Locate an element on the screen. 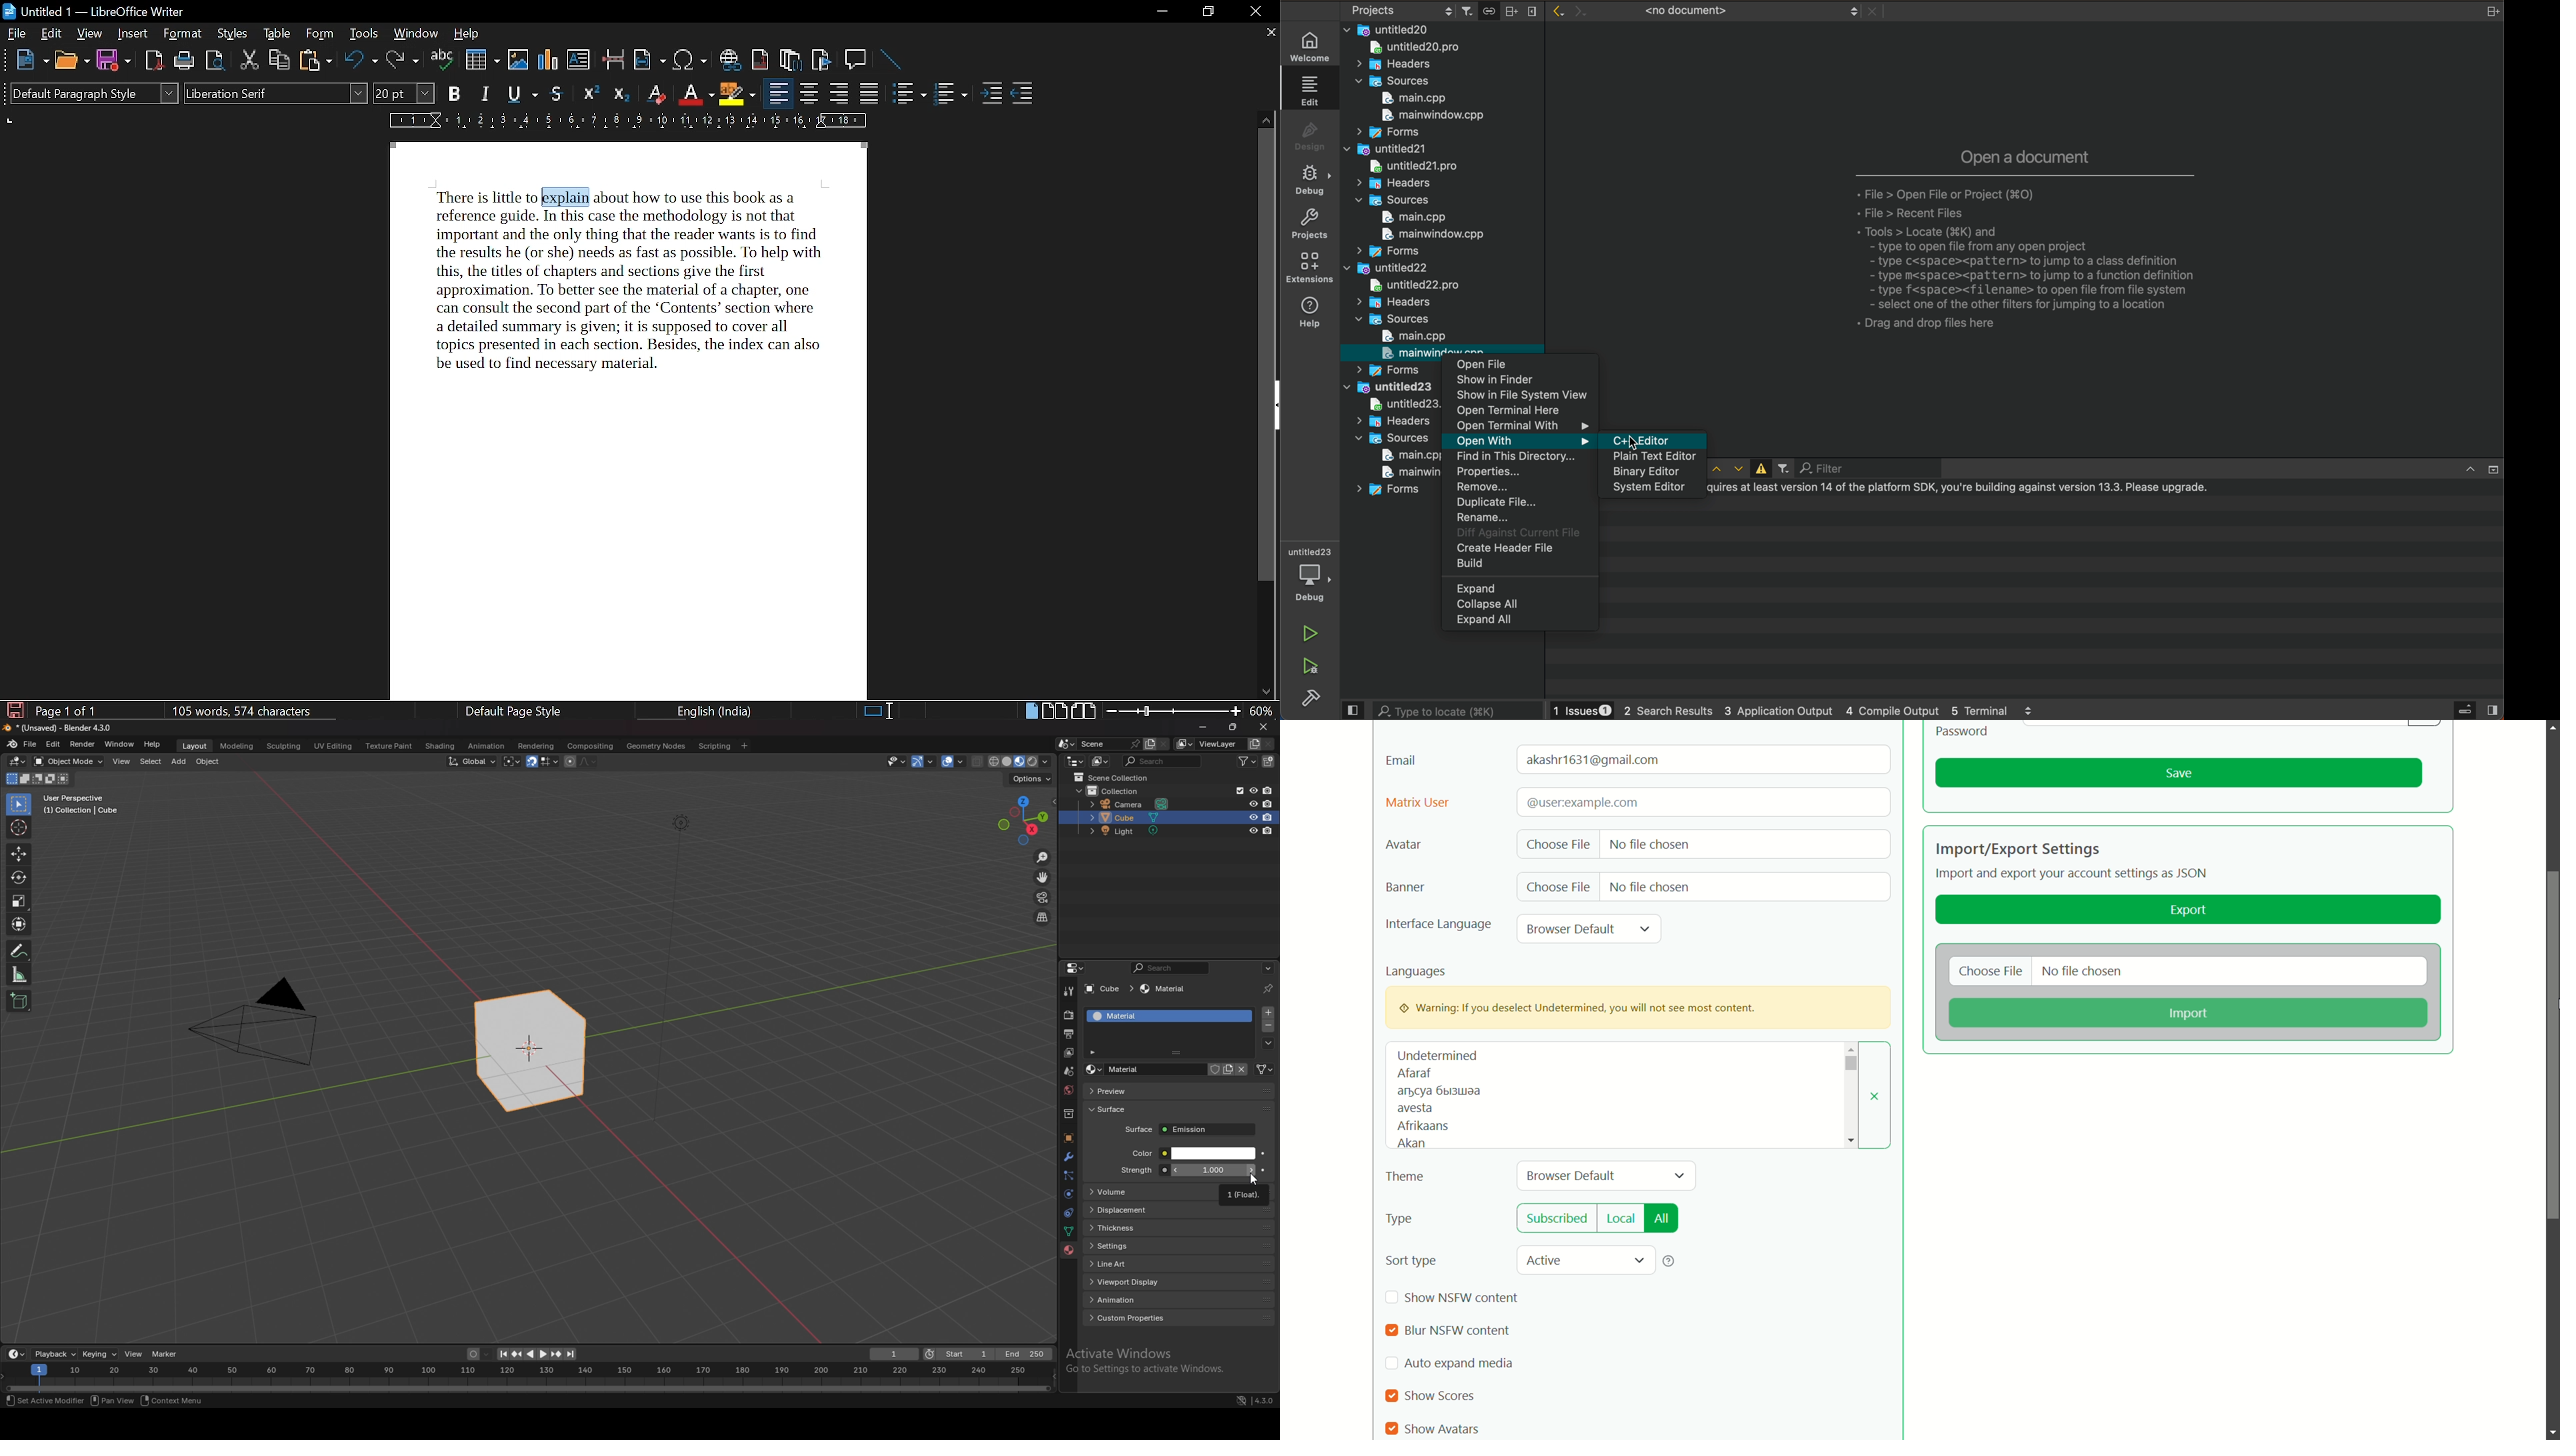 This screenshot has width=2576, height=1456. untitled22 is located at coordinates (1389, 269).